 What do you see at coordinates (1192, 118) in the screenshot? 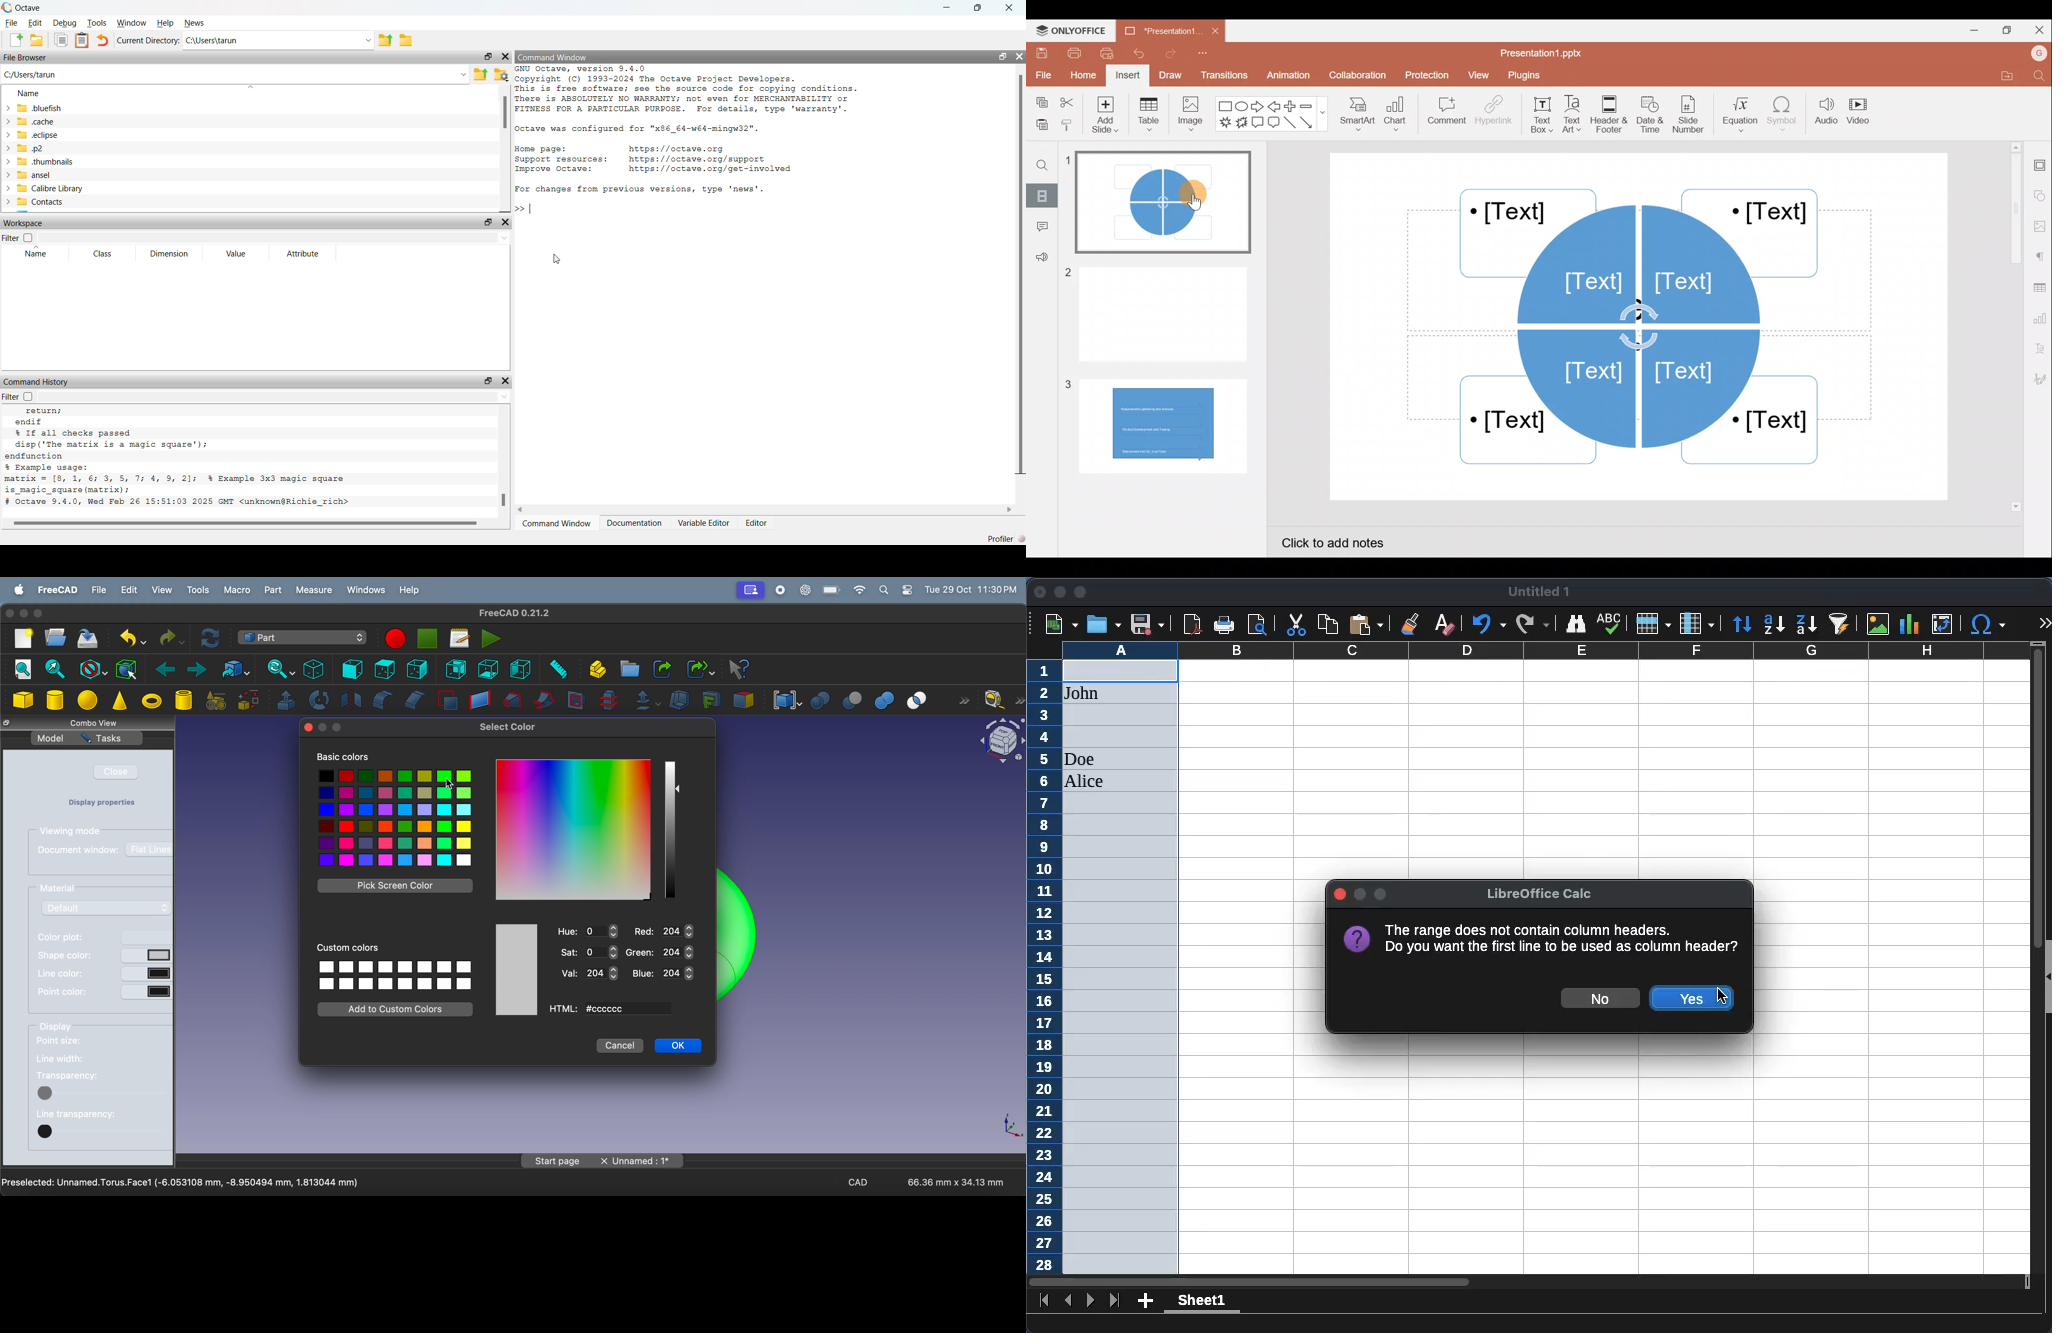
I see `Image` at bounding box center [1192, 118].